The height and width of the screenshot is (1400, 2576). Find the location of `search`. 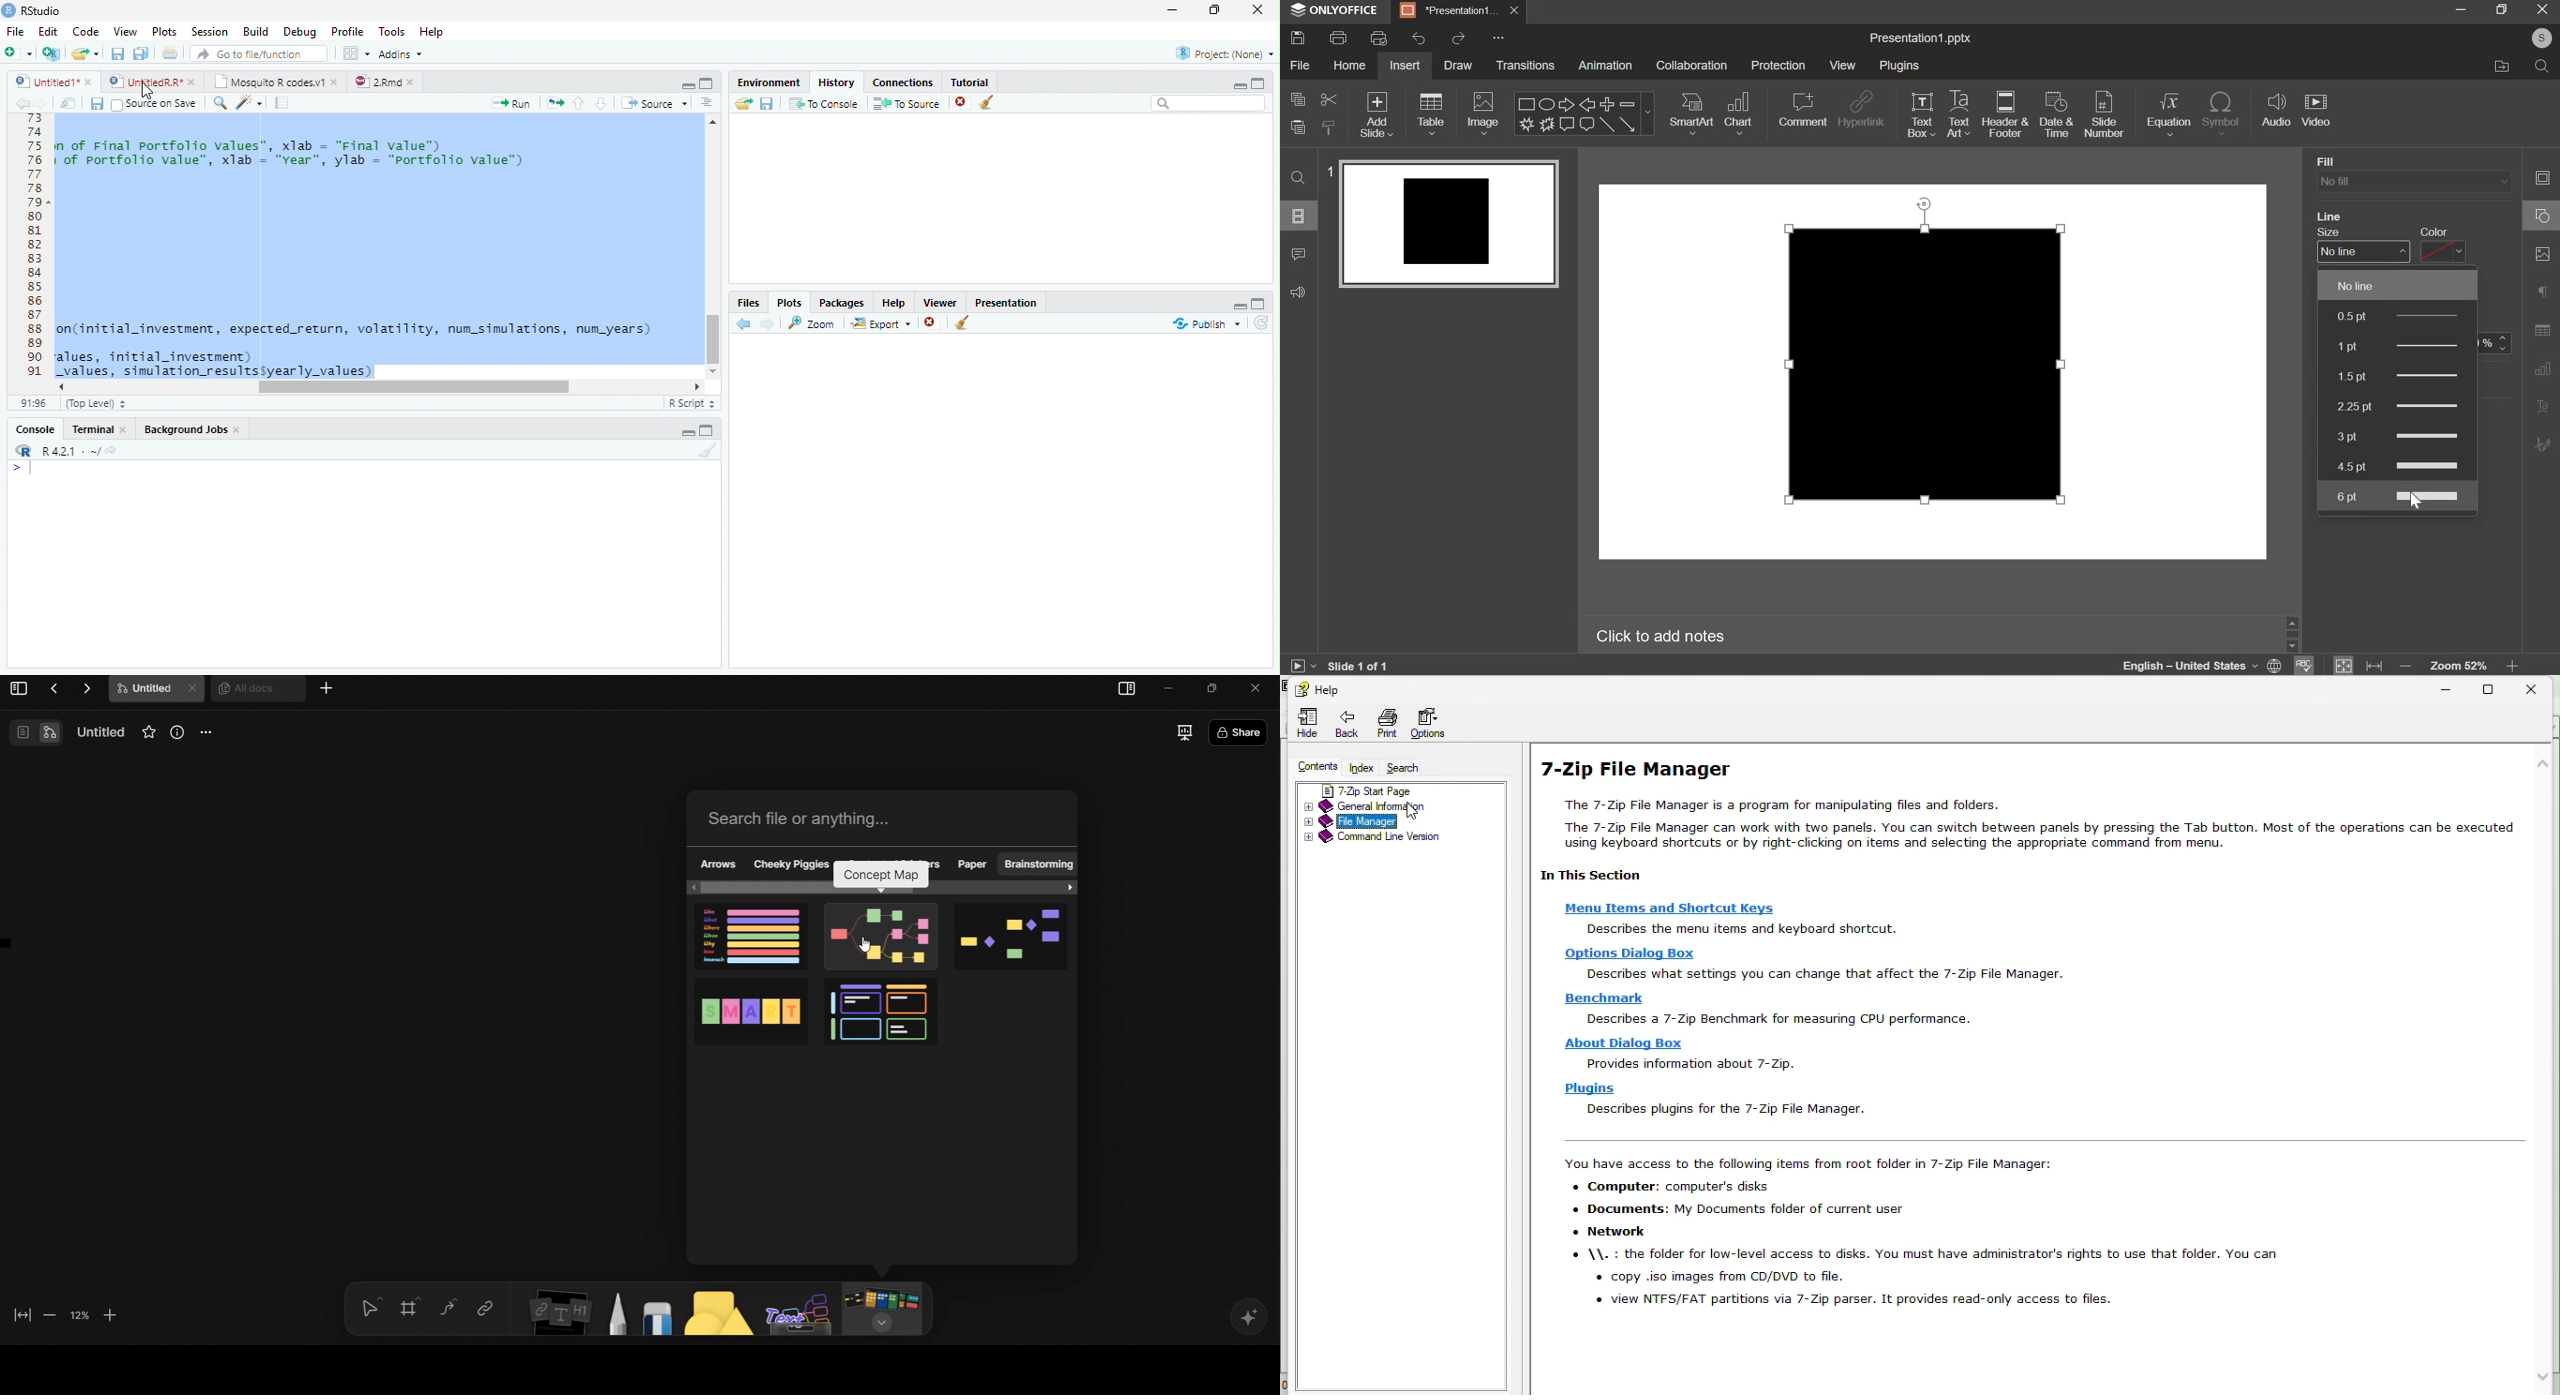

search is located at coordinates (2544, 68).